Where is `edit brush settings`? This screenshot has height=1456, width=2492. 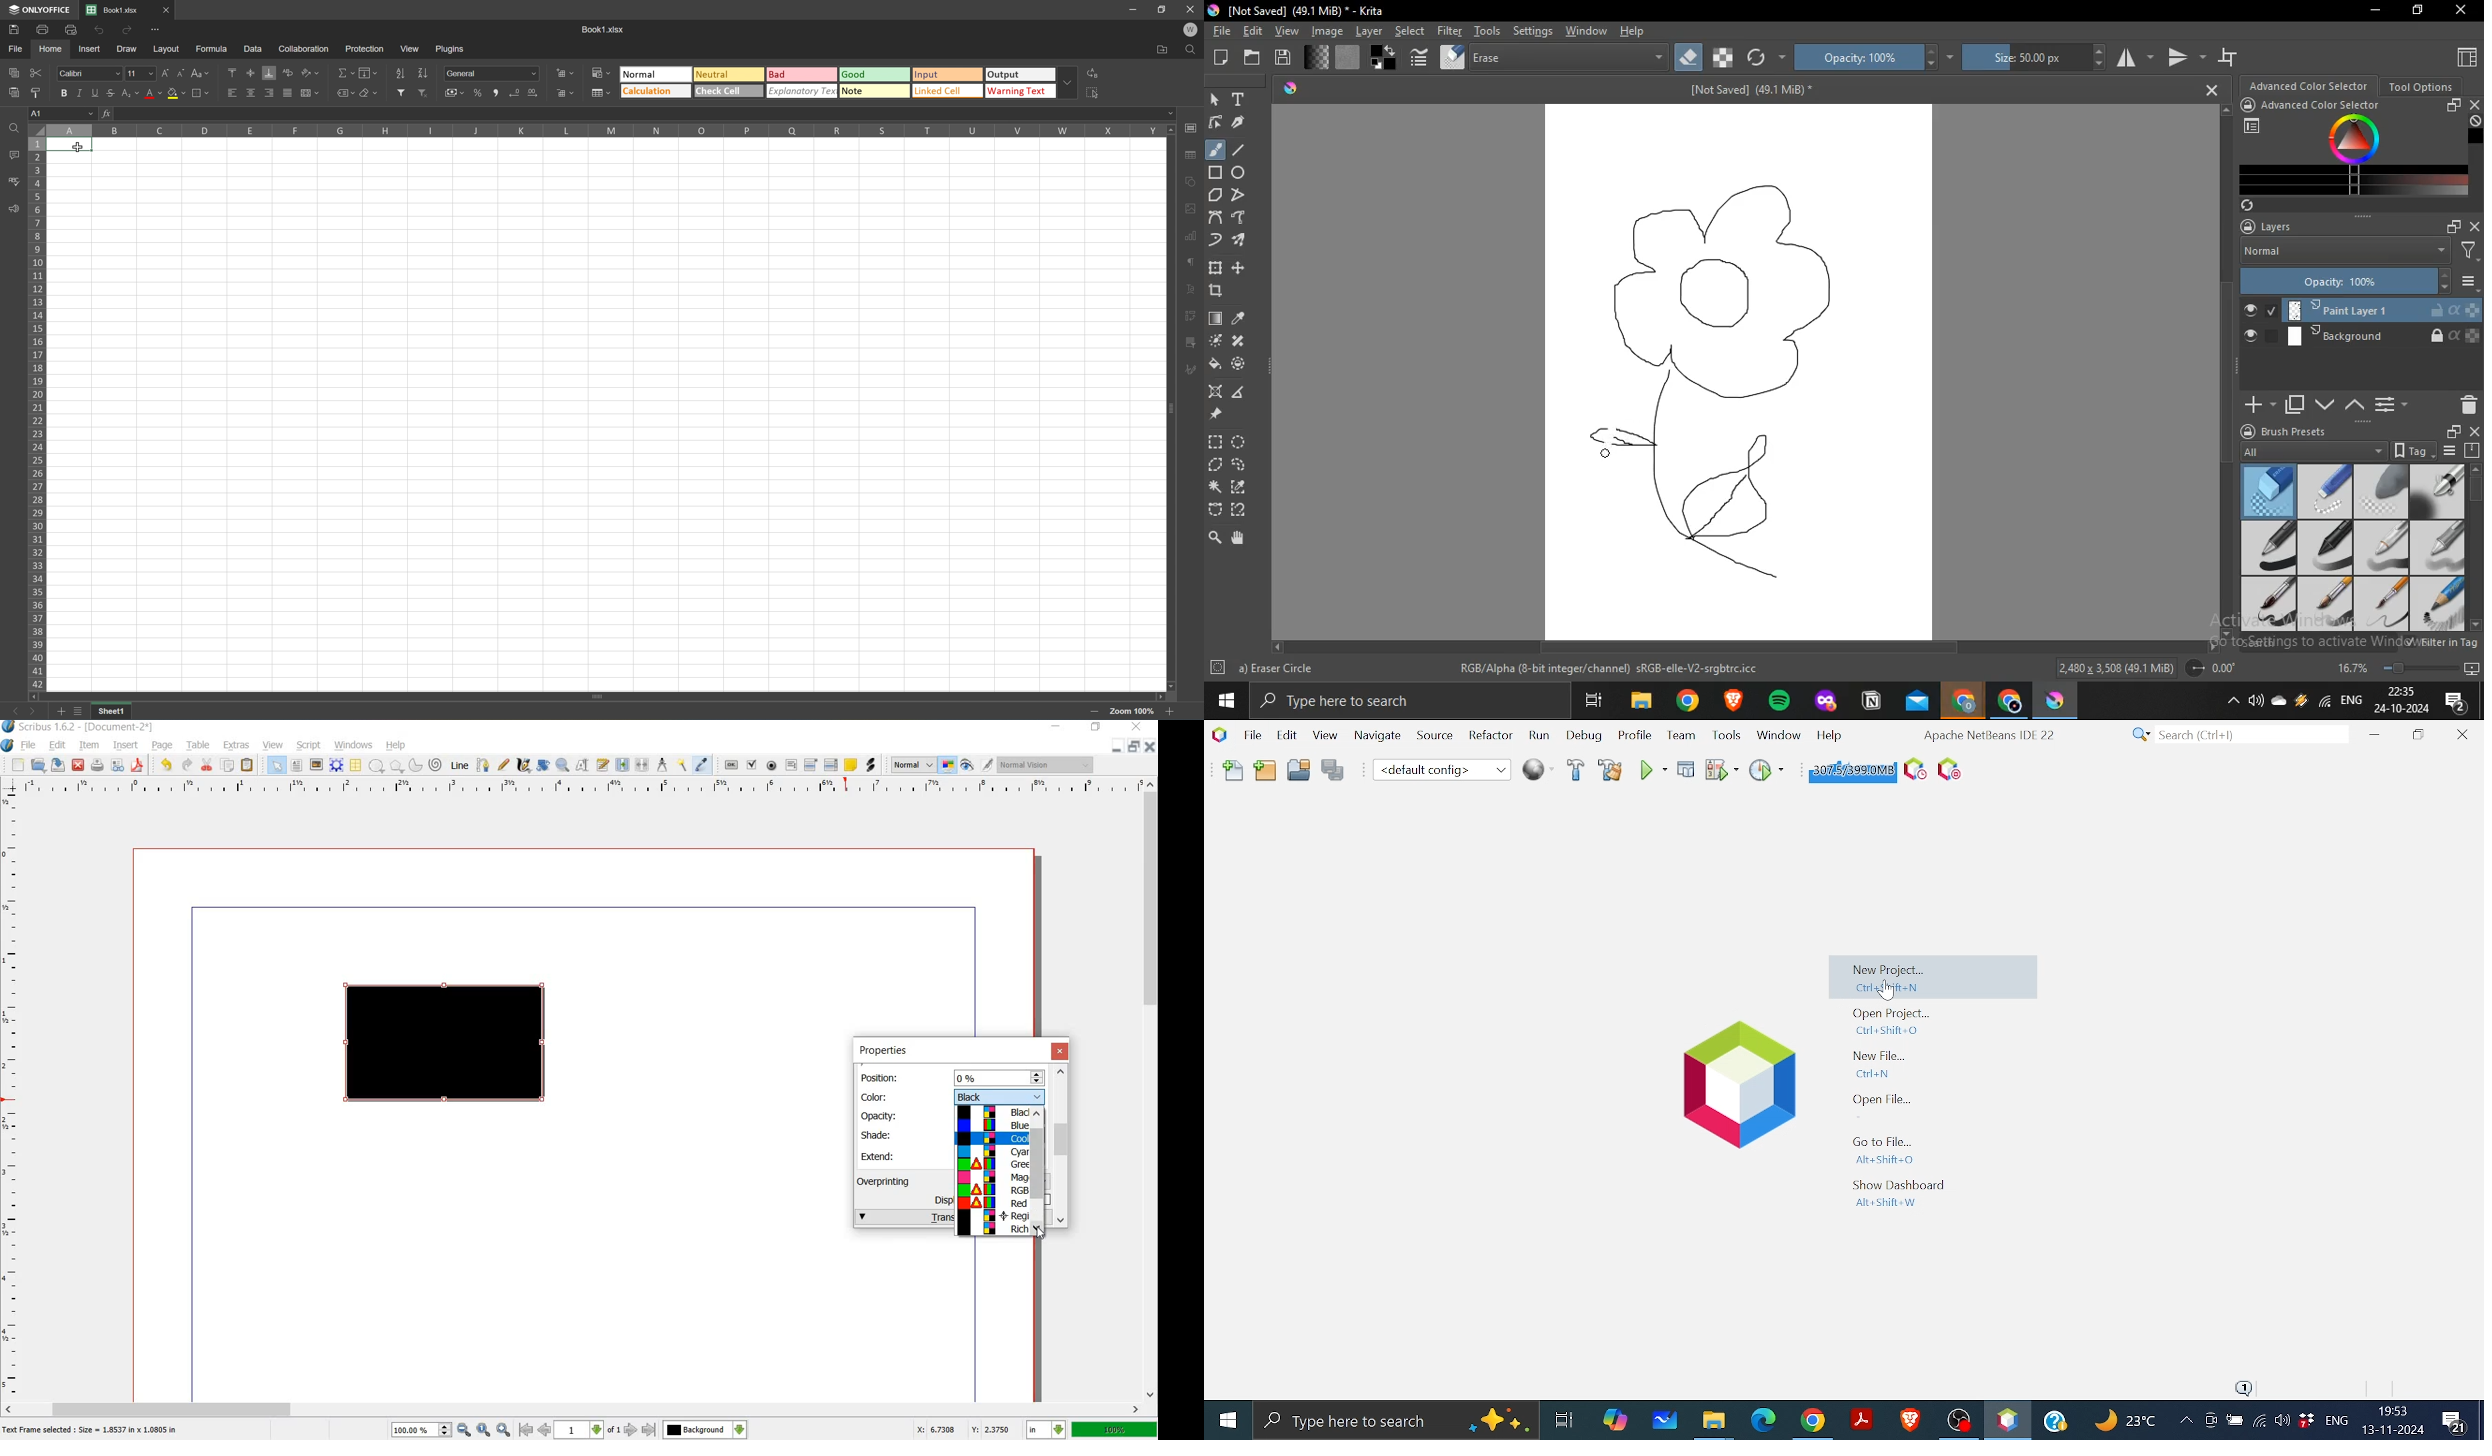
edit brush settings is located at coordinates (1420, 56).